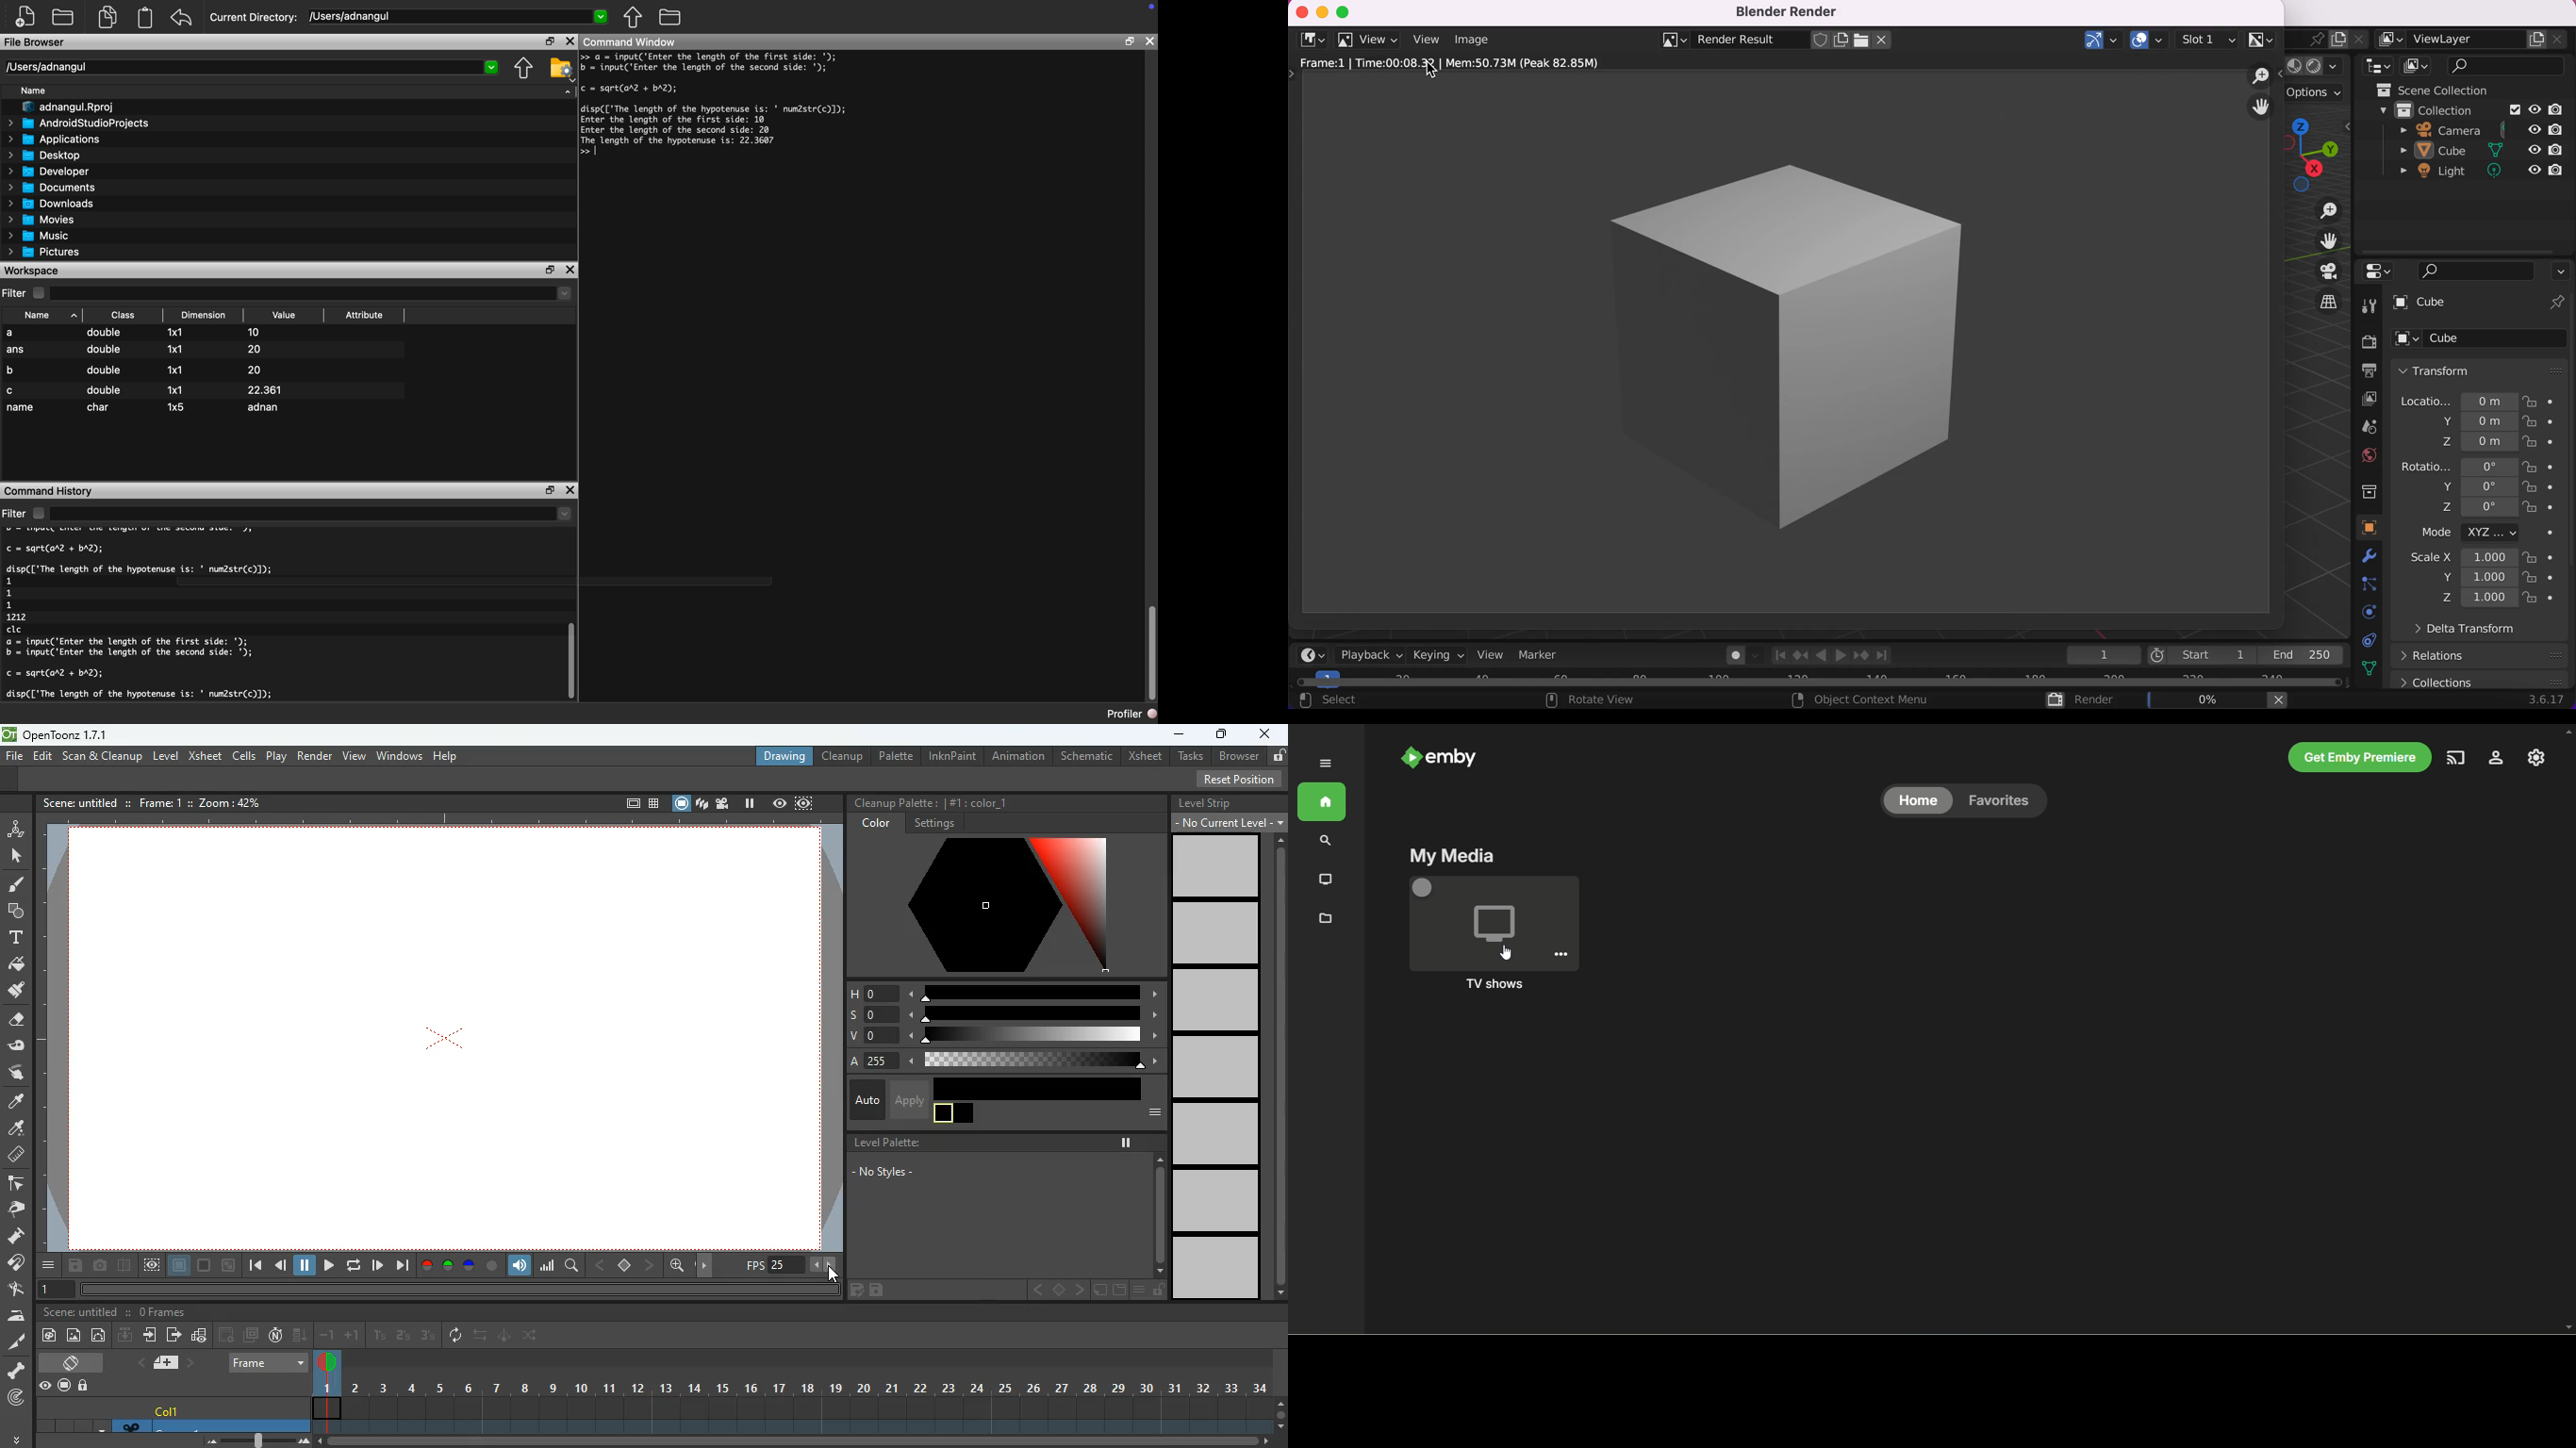  What do you see at coordinates (1005, 995) in the screenshot?
I see `h` at bounding box center [1005, 995].